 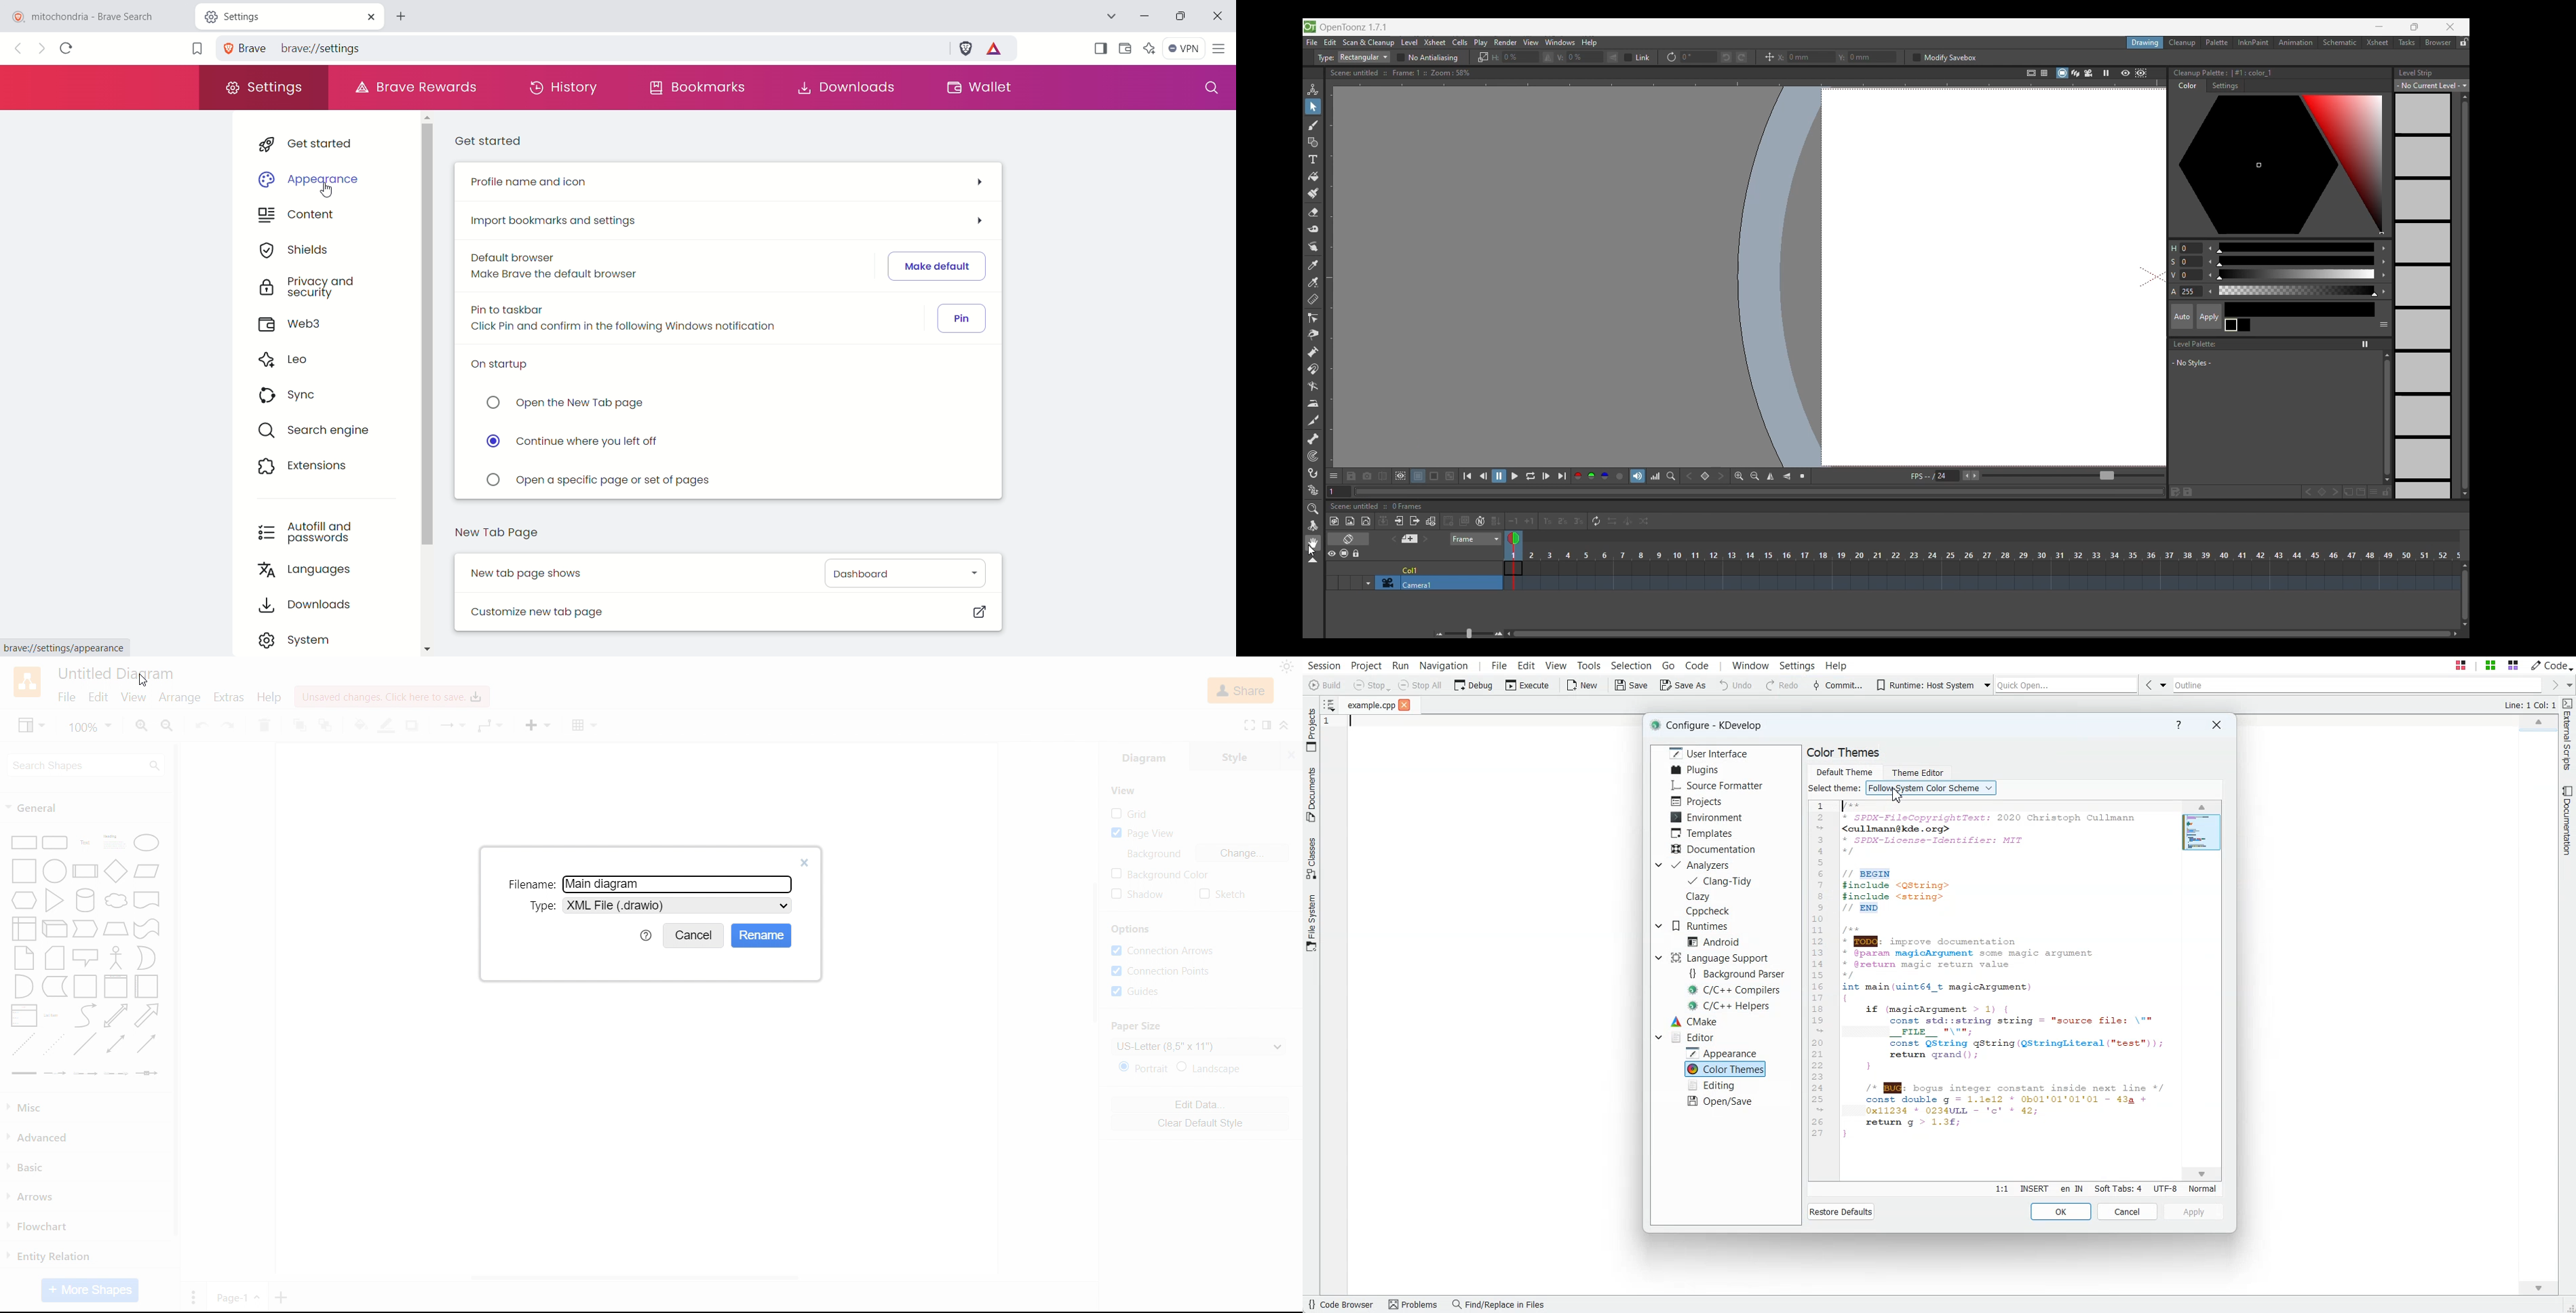 What do you see at coordinates (1546, 521) in the screenshot?
I see `Reframe on 1's` at bounding box center [1546, 521].